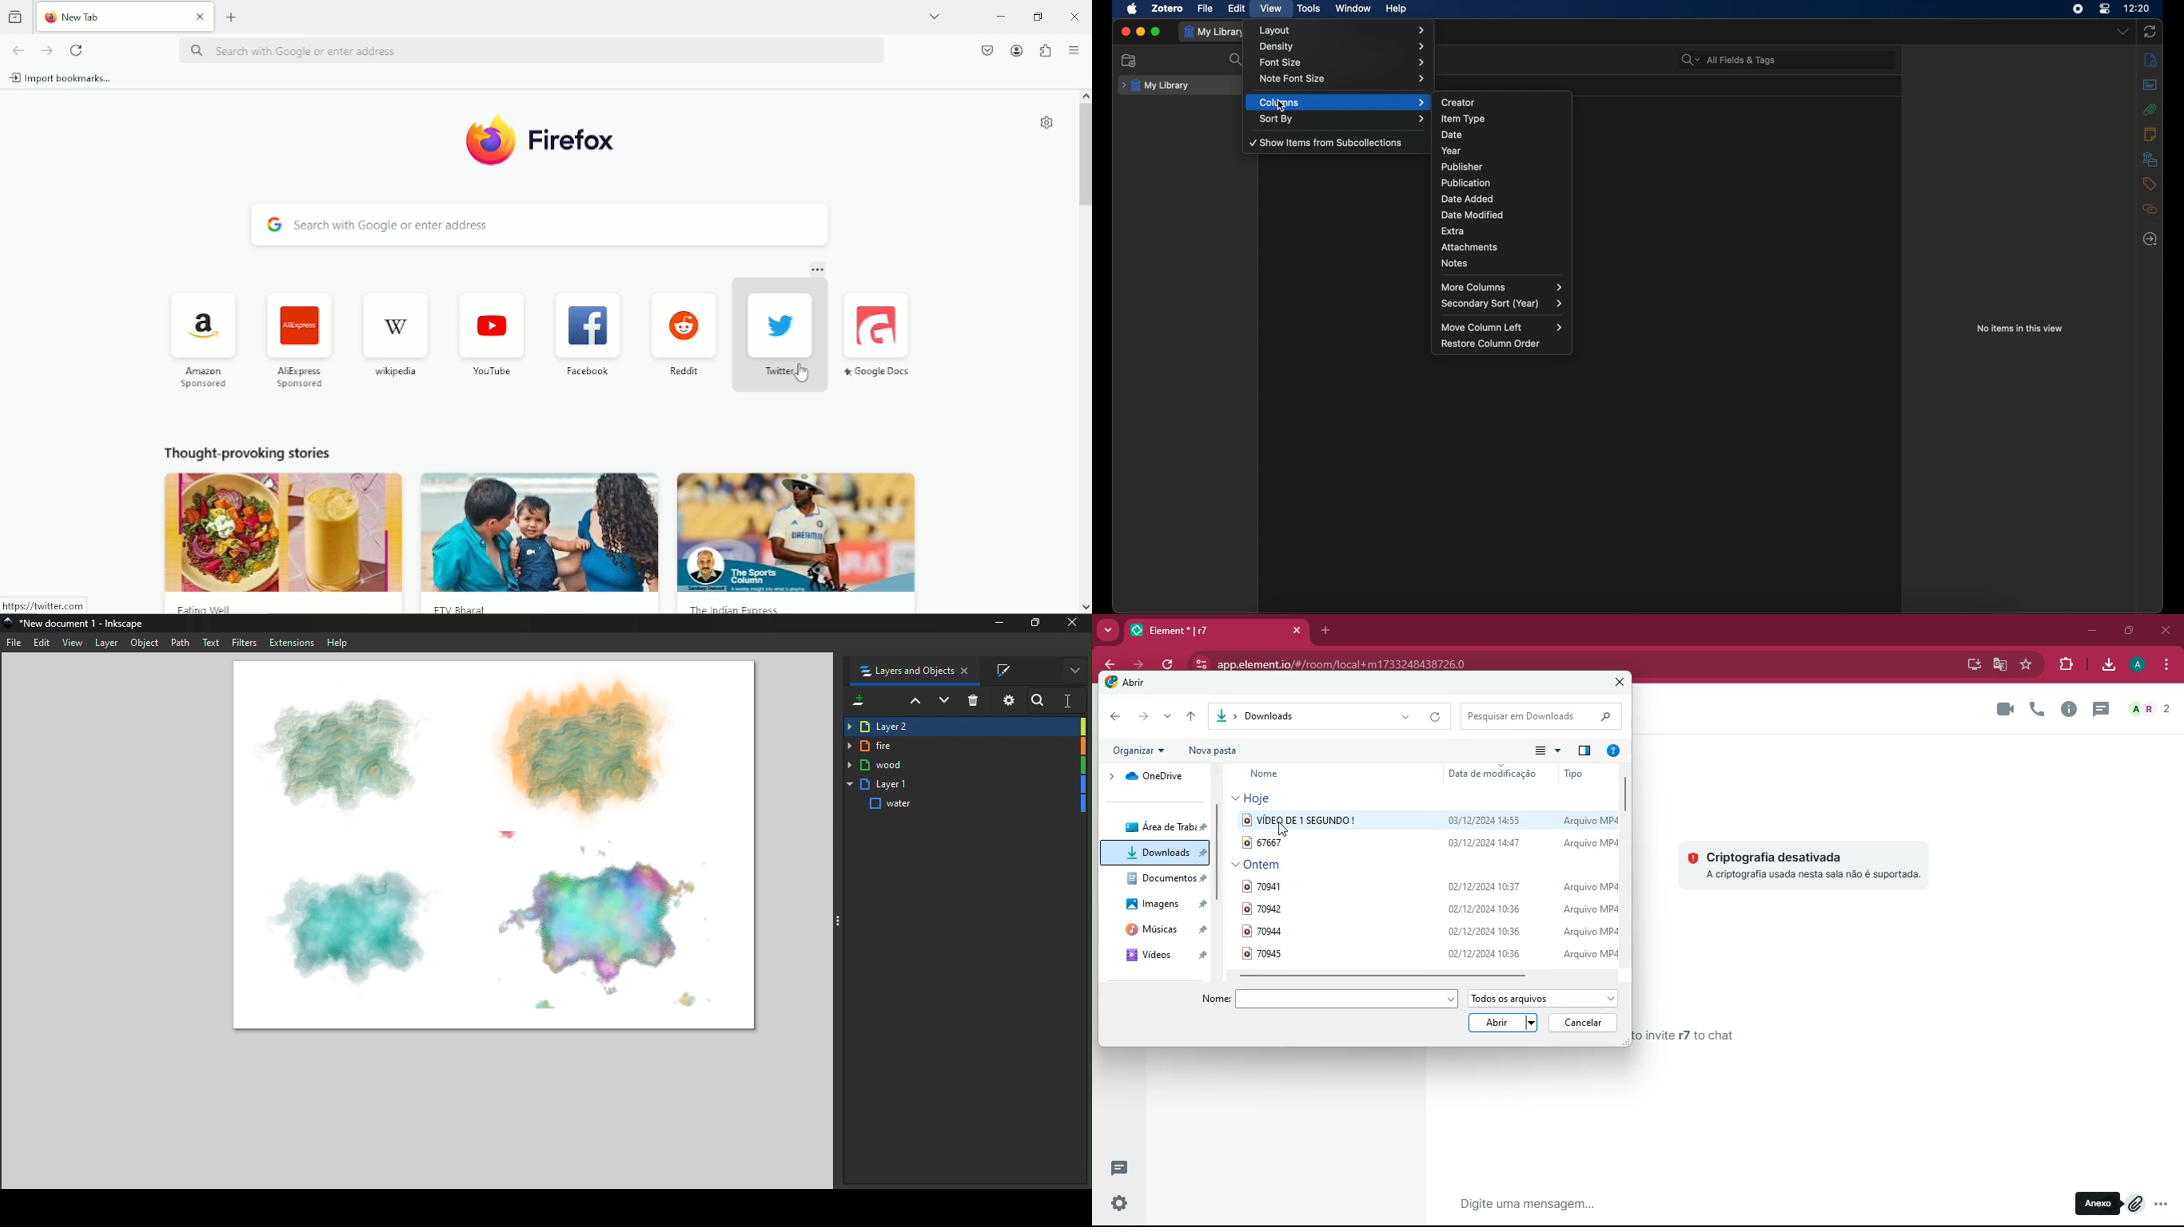 The width and height of the screenshot is (2184, 1232). Describe the element at coordinates (2139, 664) in the screenshot. I see `profile` at that location.